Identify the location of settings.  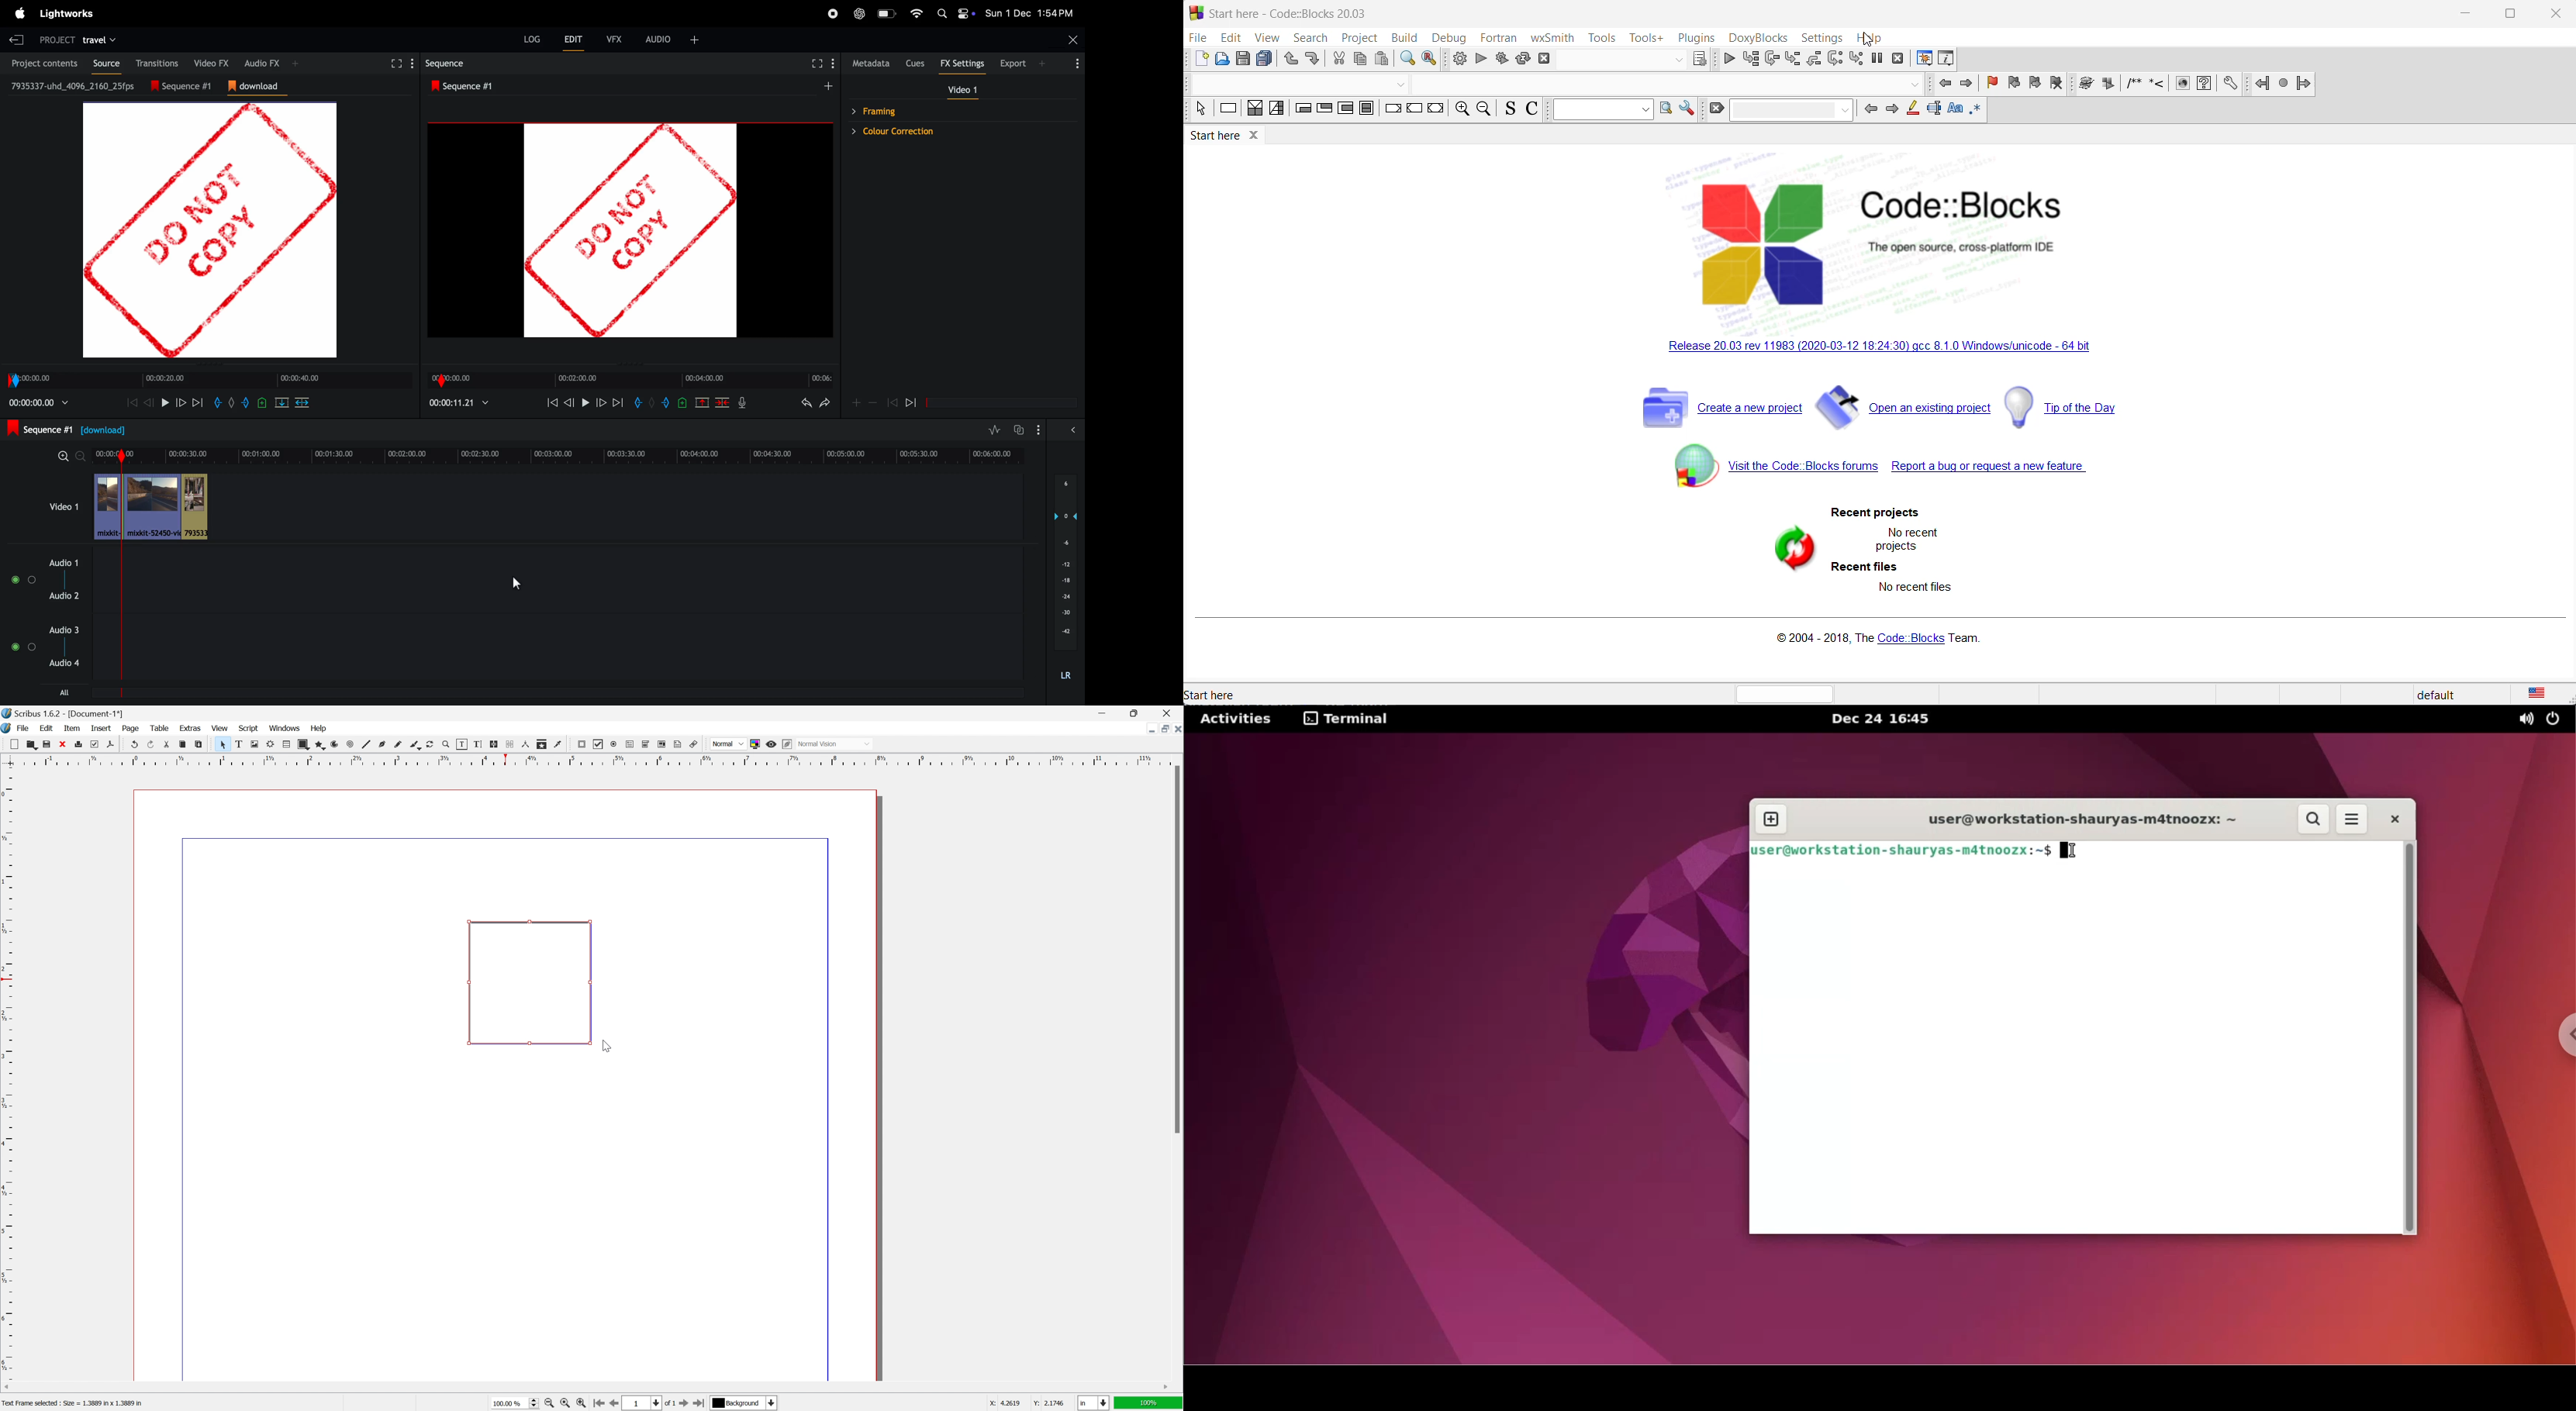
(1688, 112).